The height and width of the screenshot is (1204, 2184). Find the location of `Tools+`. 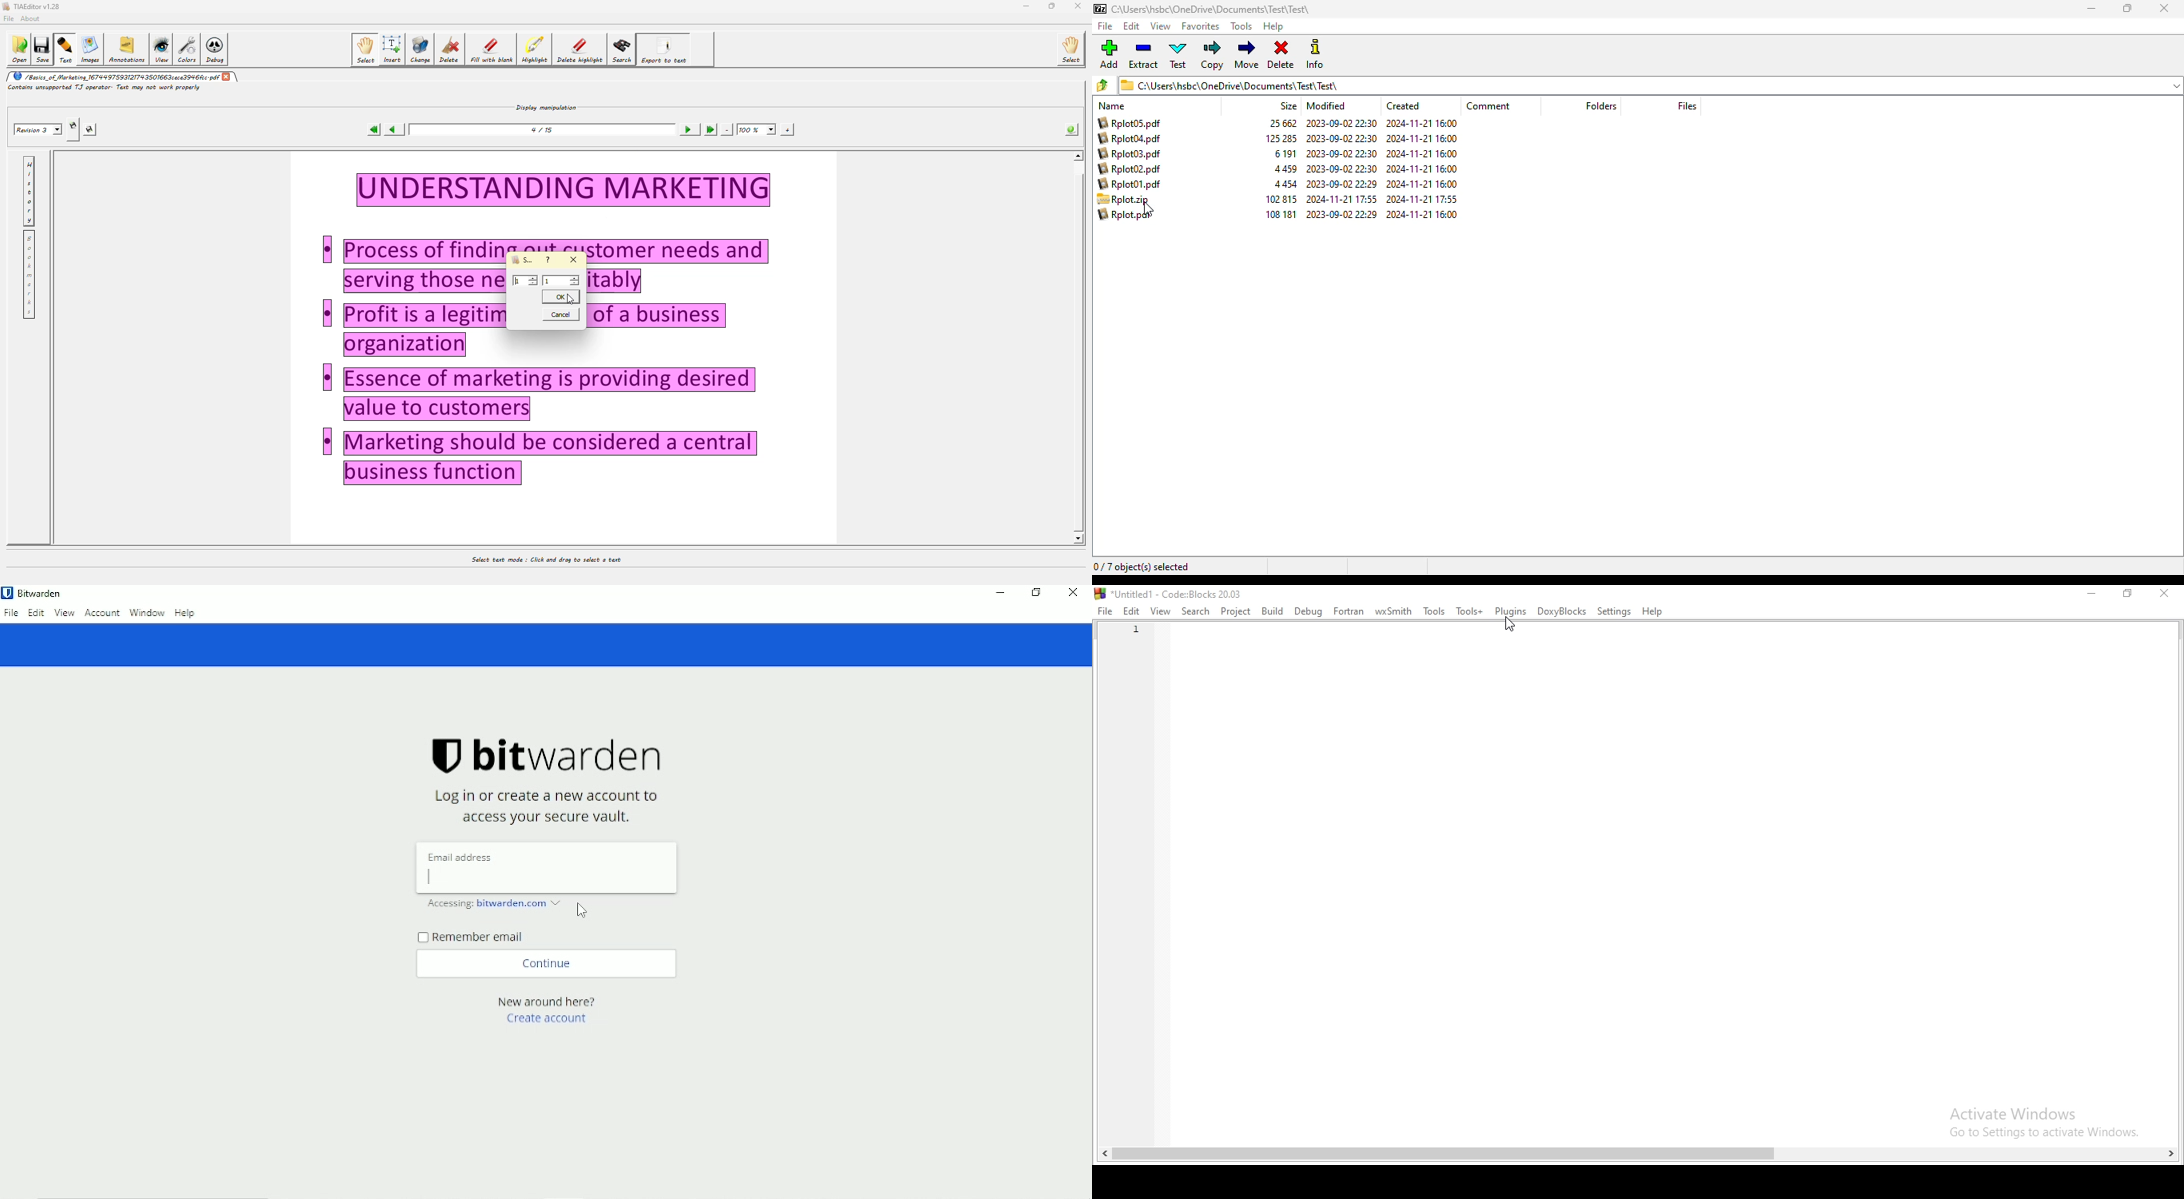

Tools+ is located at coordinates (1469, 610).